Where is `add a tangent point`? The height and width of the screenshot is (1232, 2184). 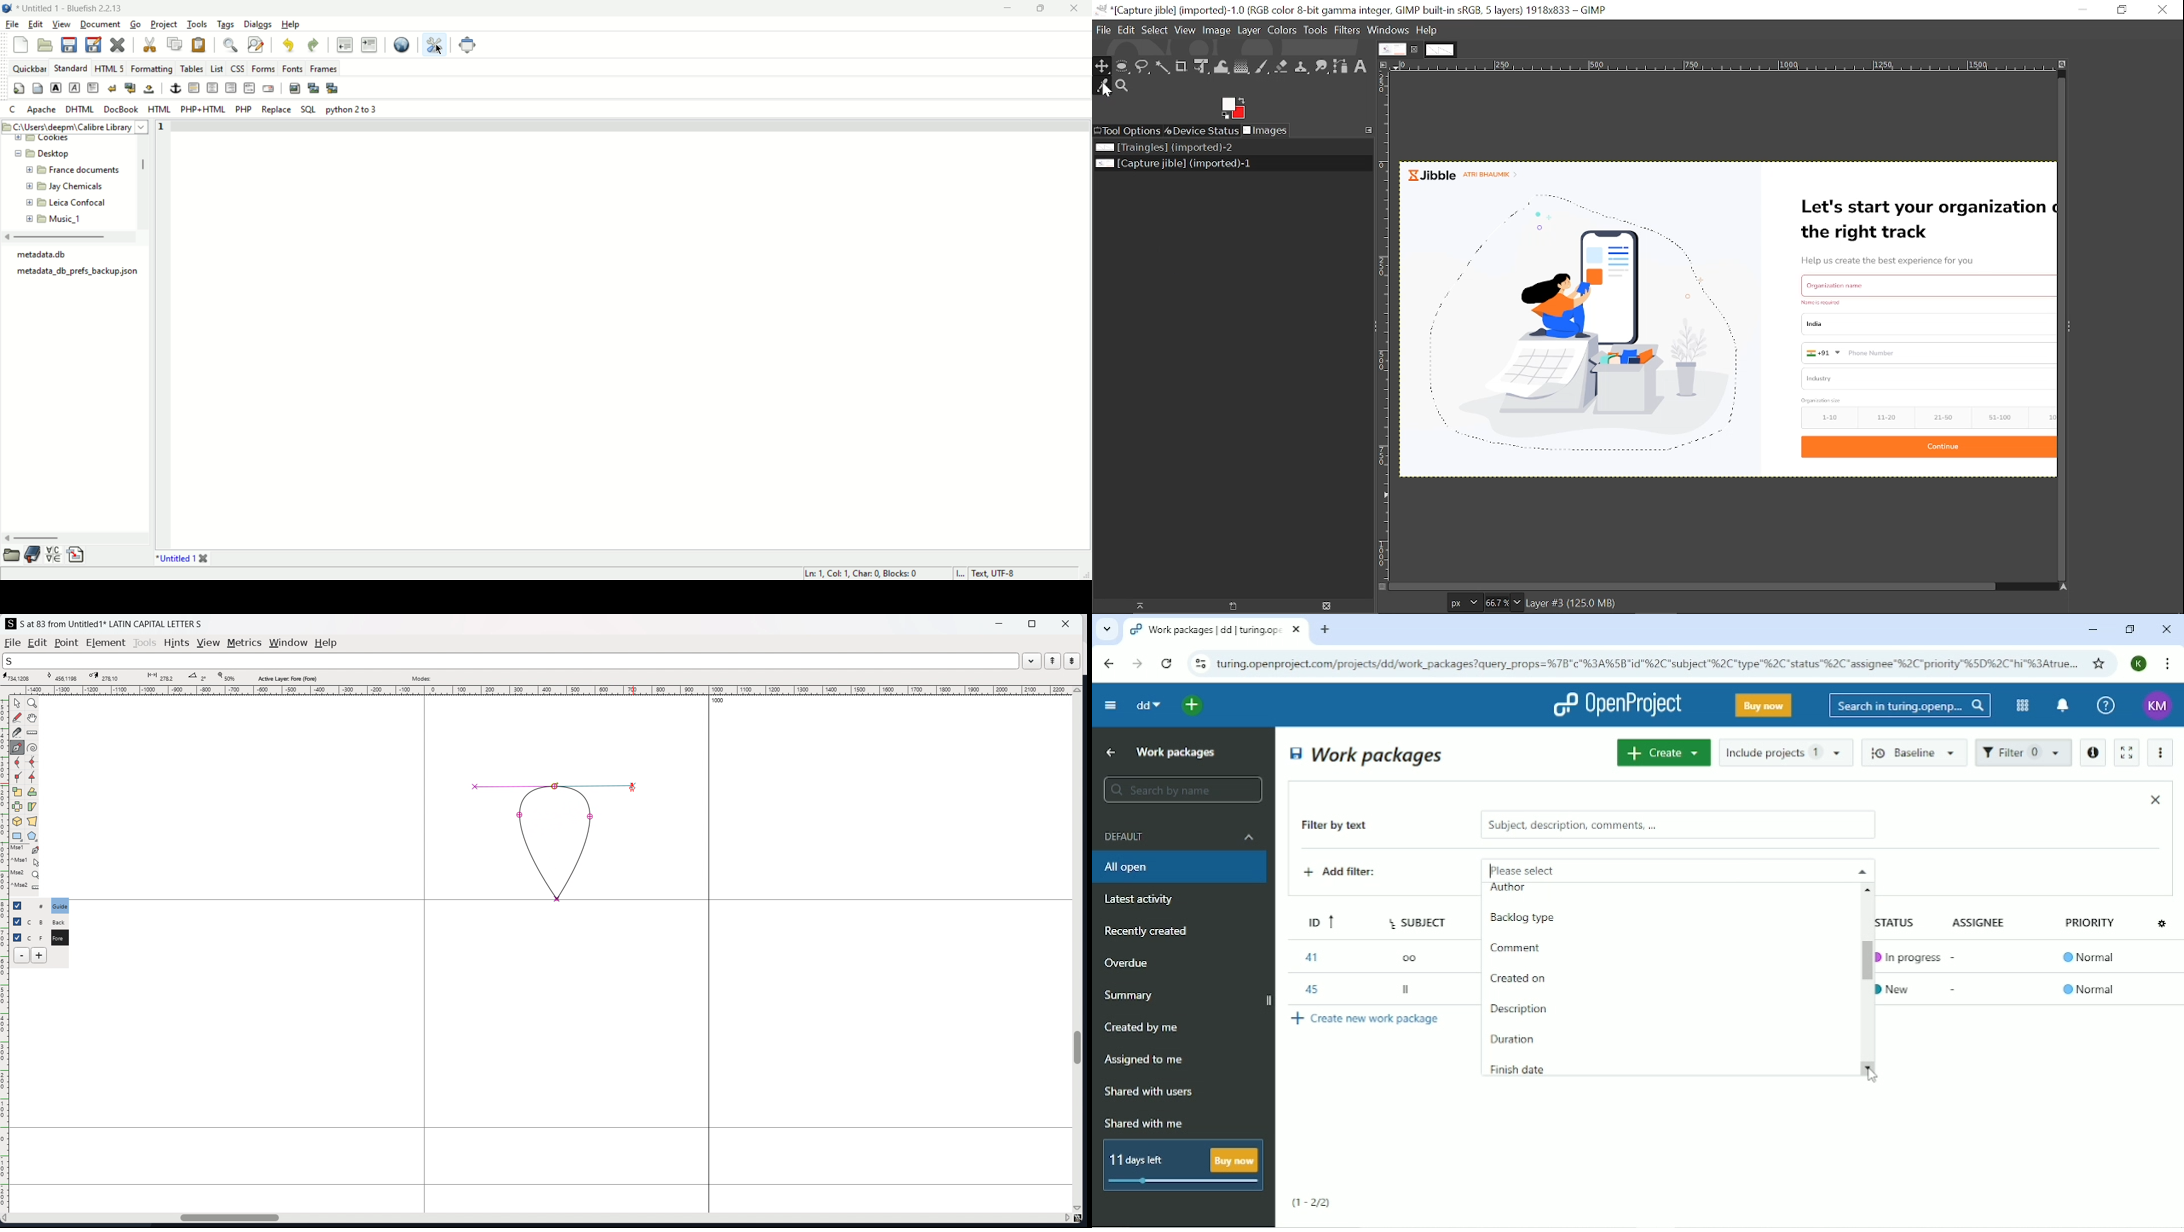
add a tangent point is located at coordinates (32, 777).